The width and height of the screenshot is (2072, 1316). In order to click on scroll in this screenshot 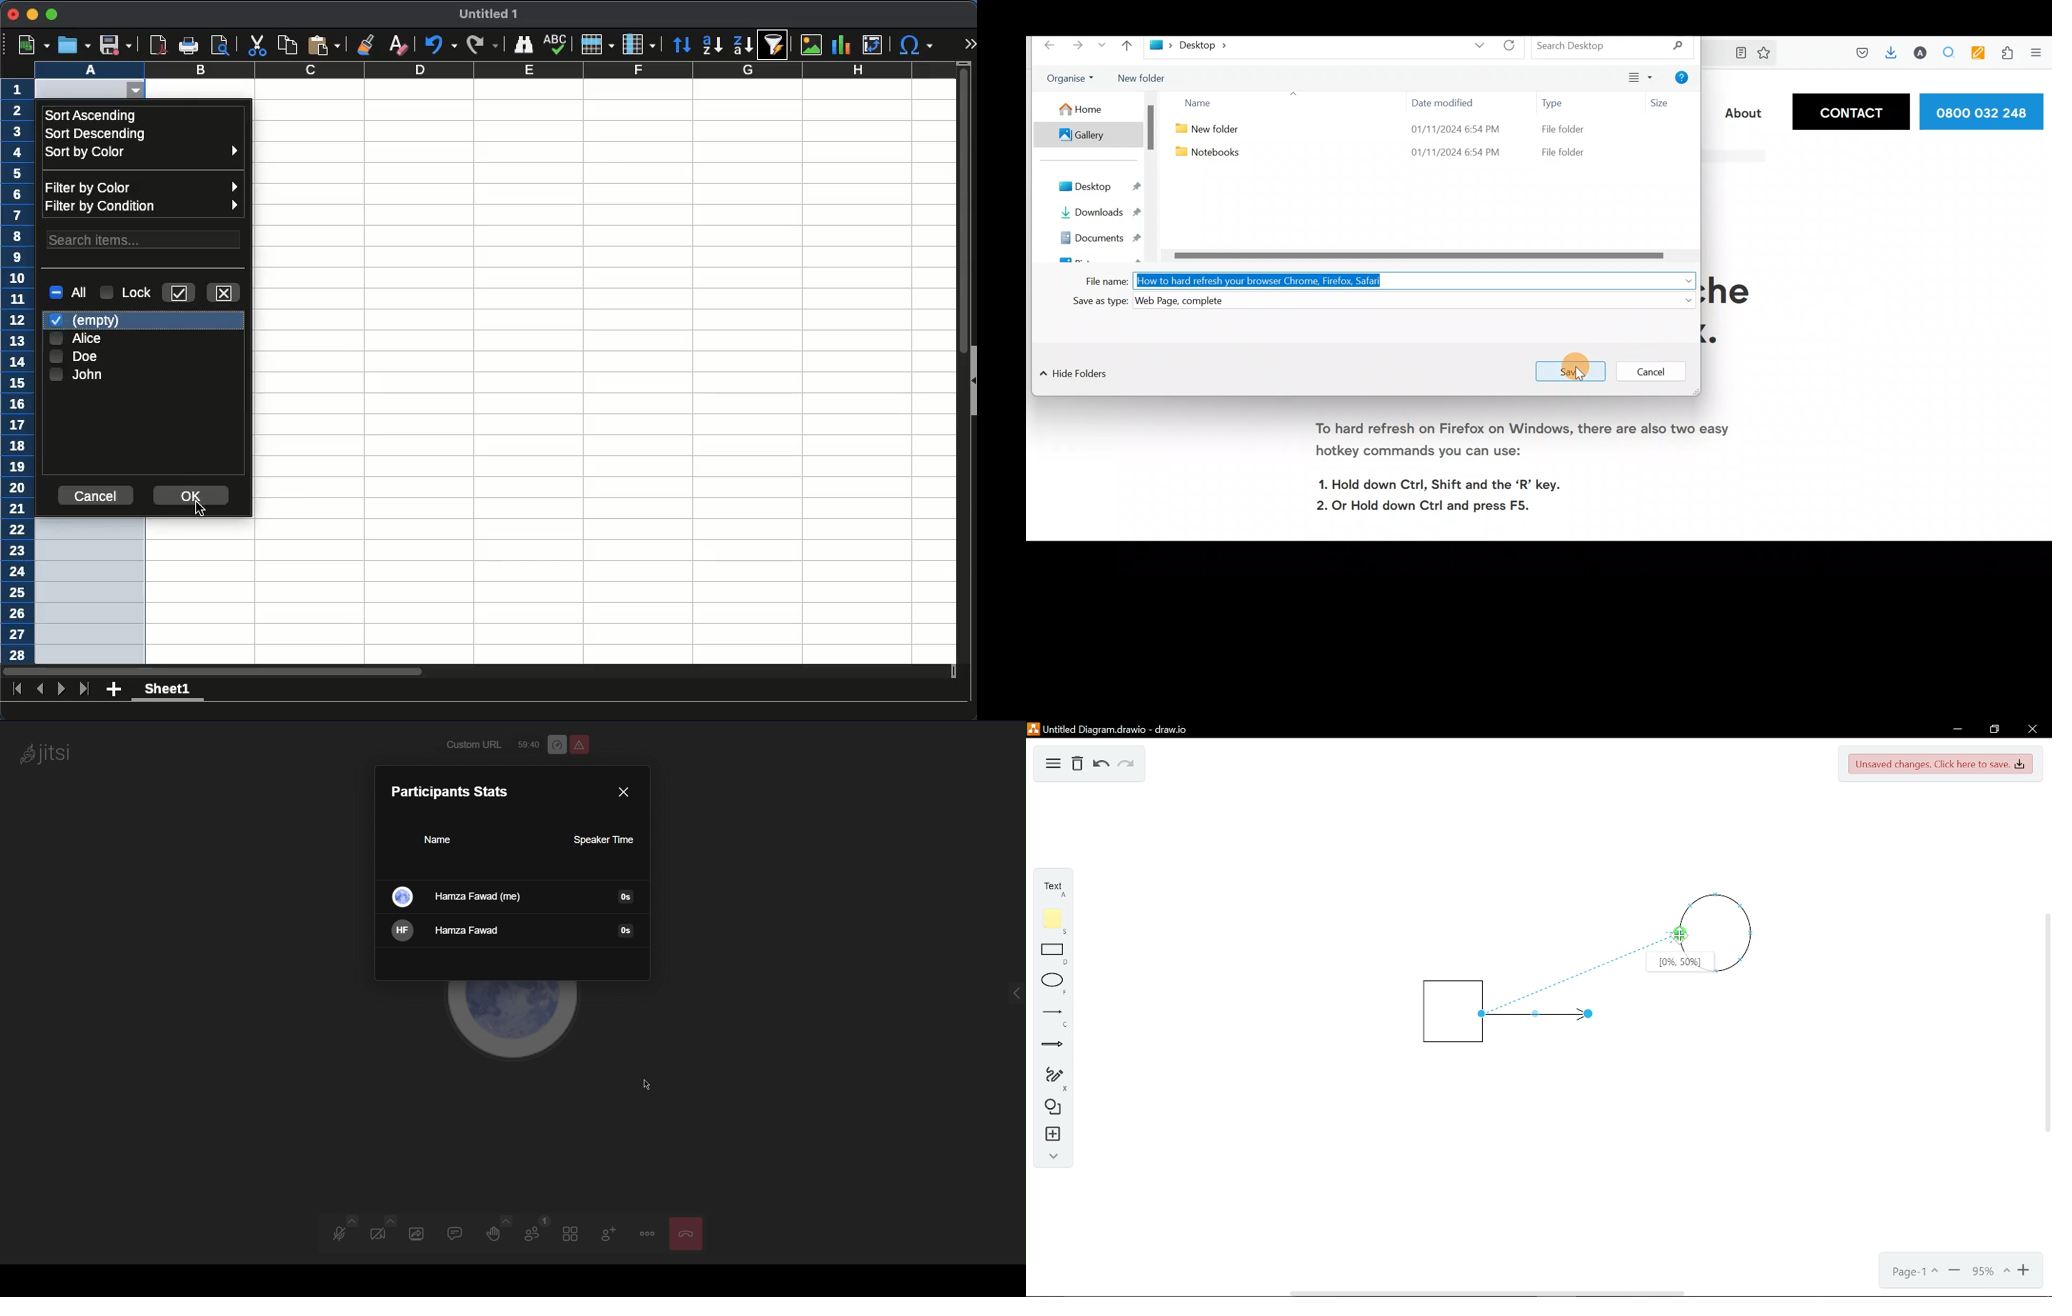, I will do `click(957, 370)`.